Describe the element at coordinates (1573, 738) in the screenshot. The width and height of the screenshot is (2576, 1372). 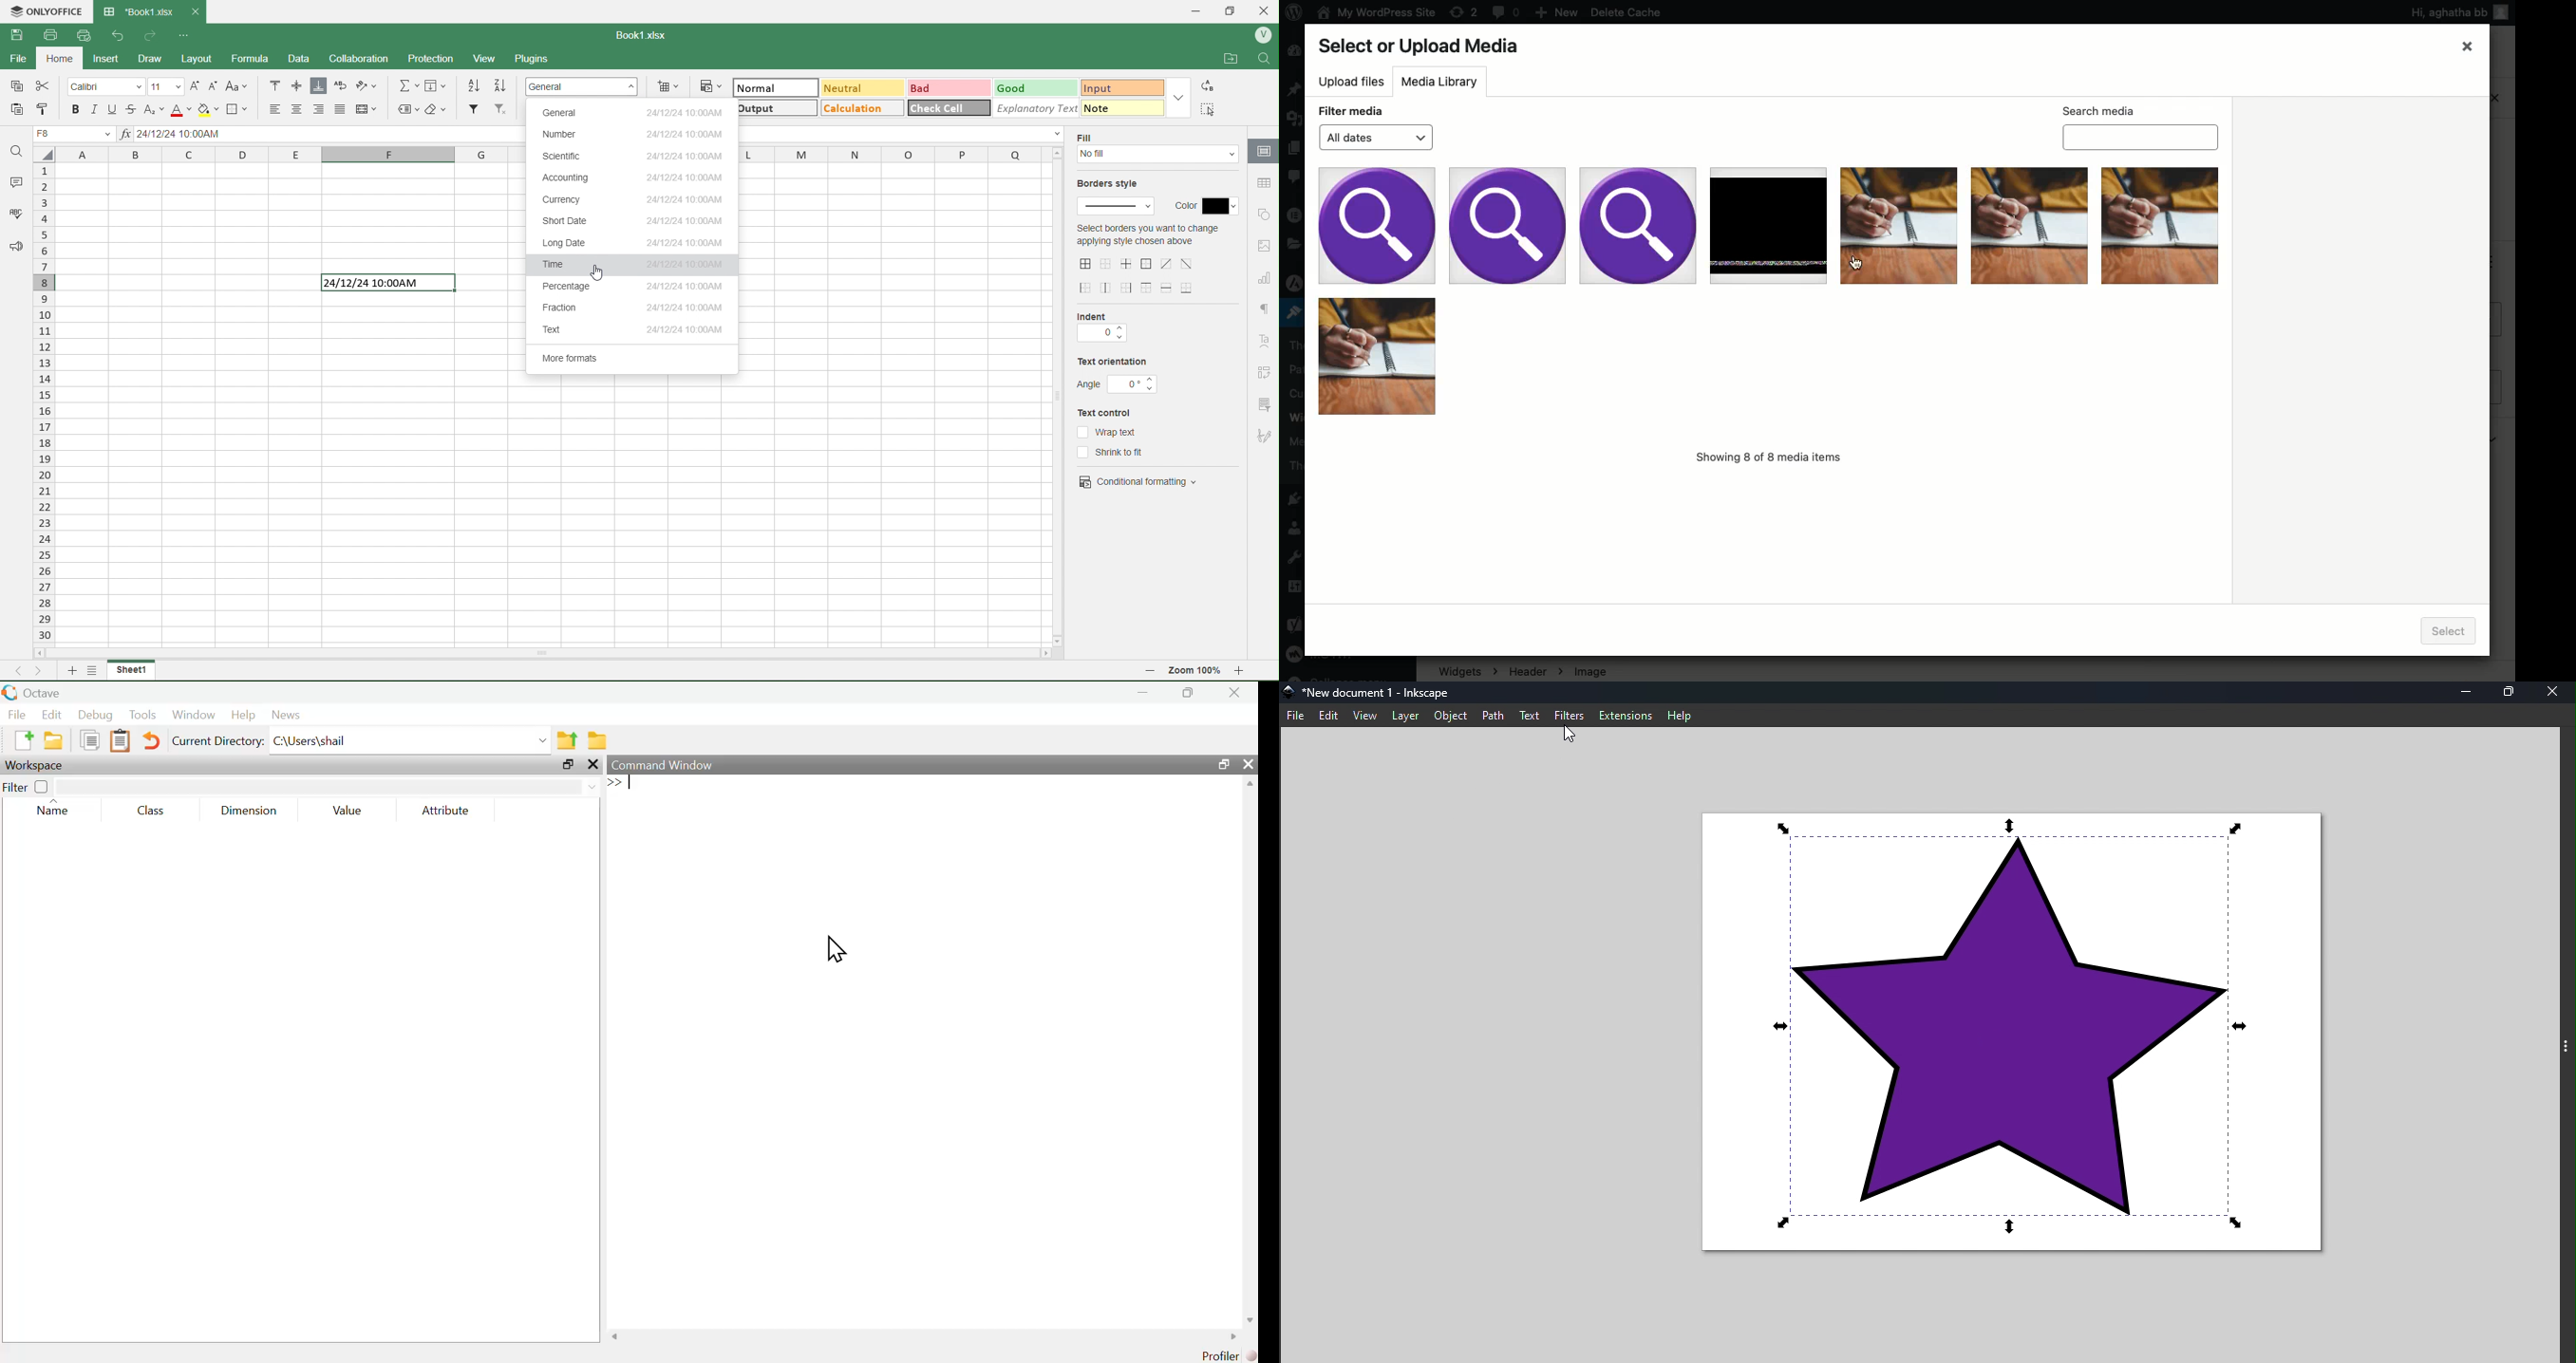
I see `Cursor` at that location.